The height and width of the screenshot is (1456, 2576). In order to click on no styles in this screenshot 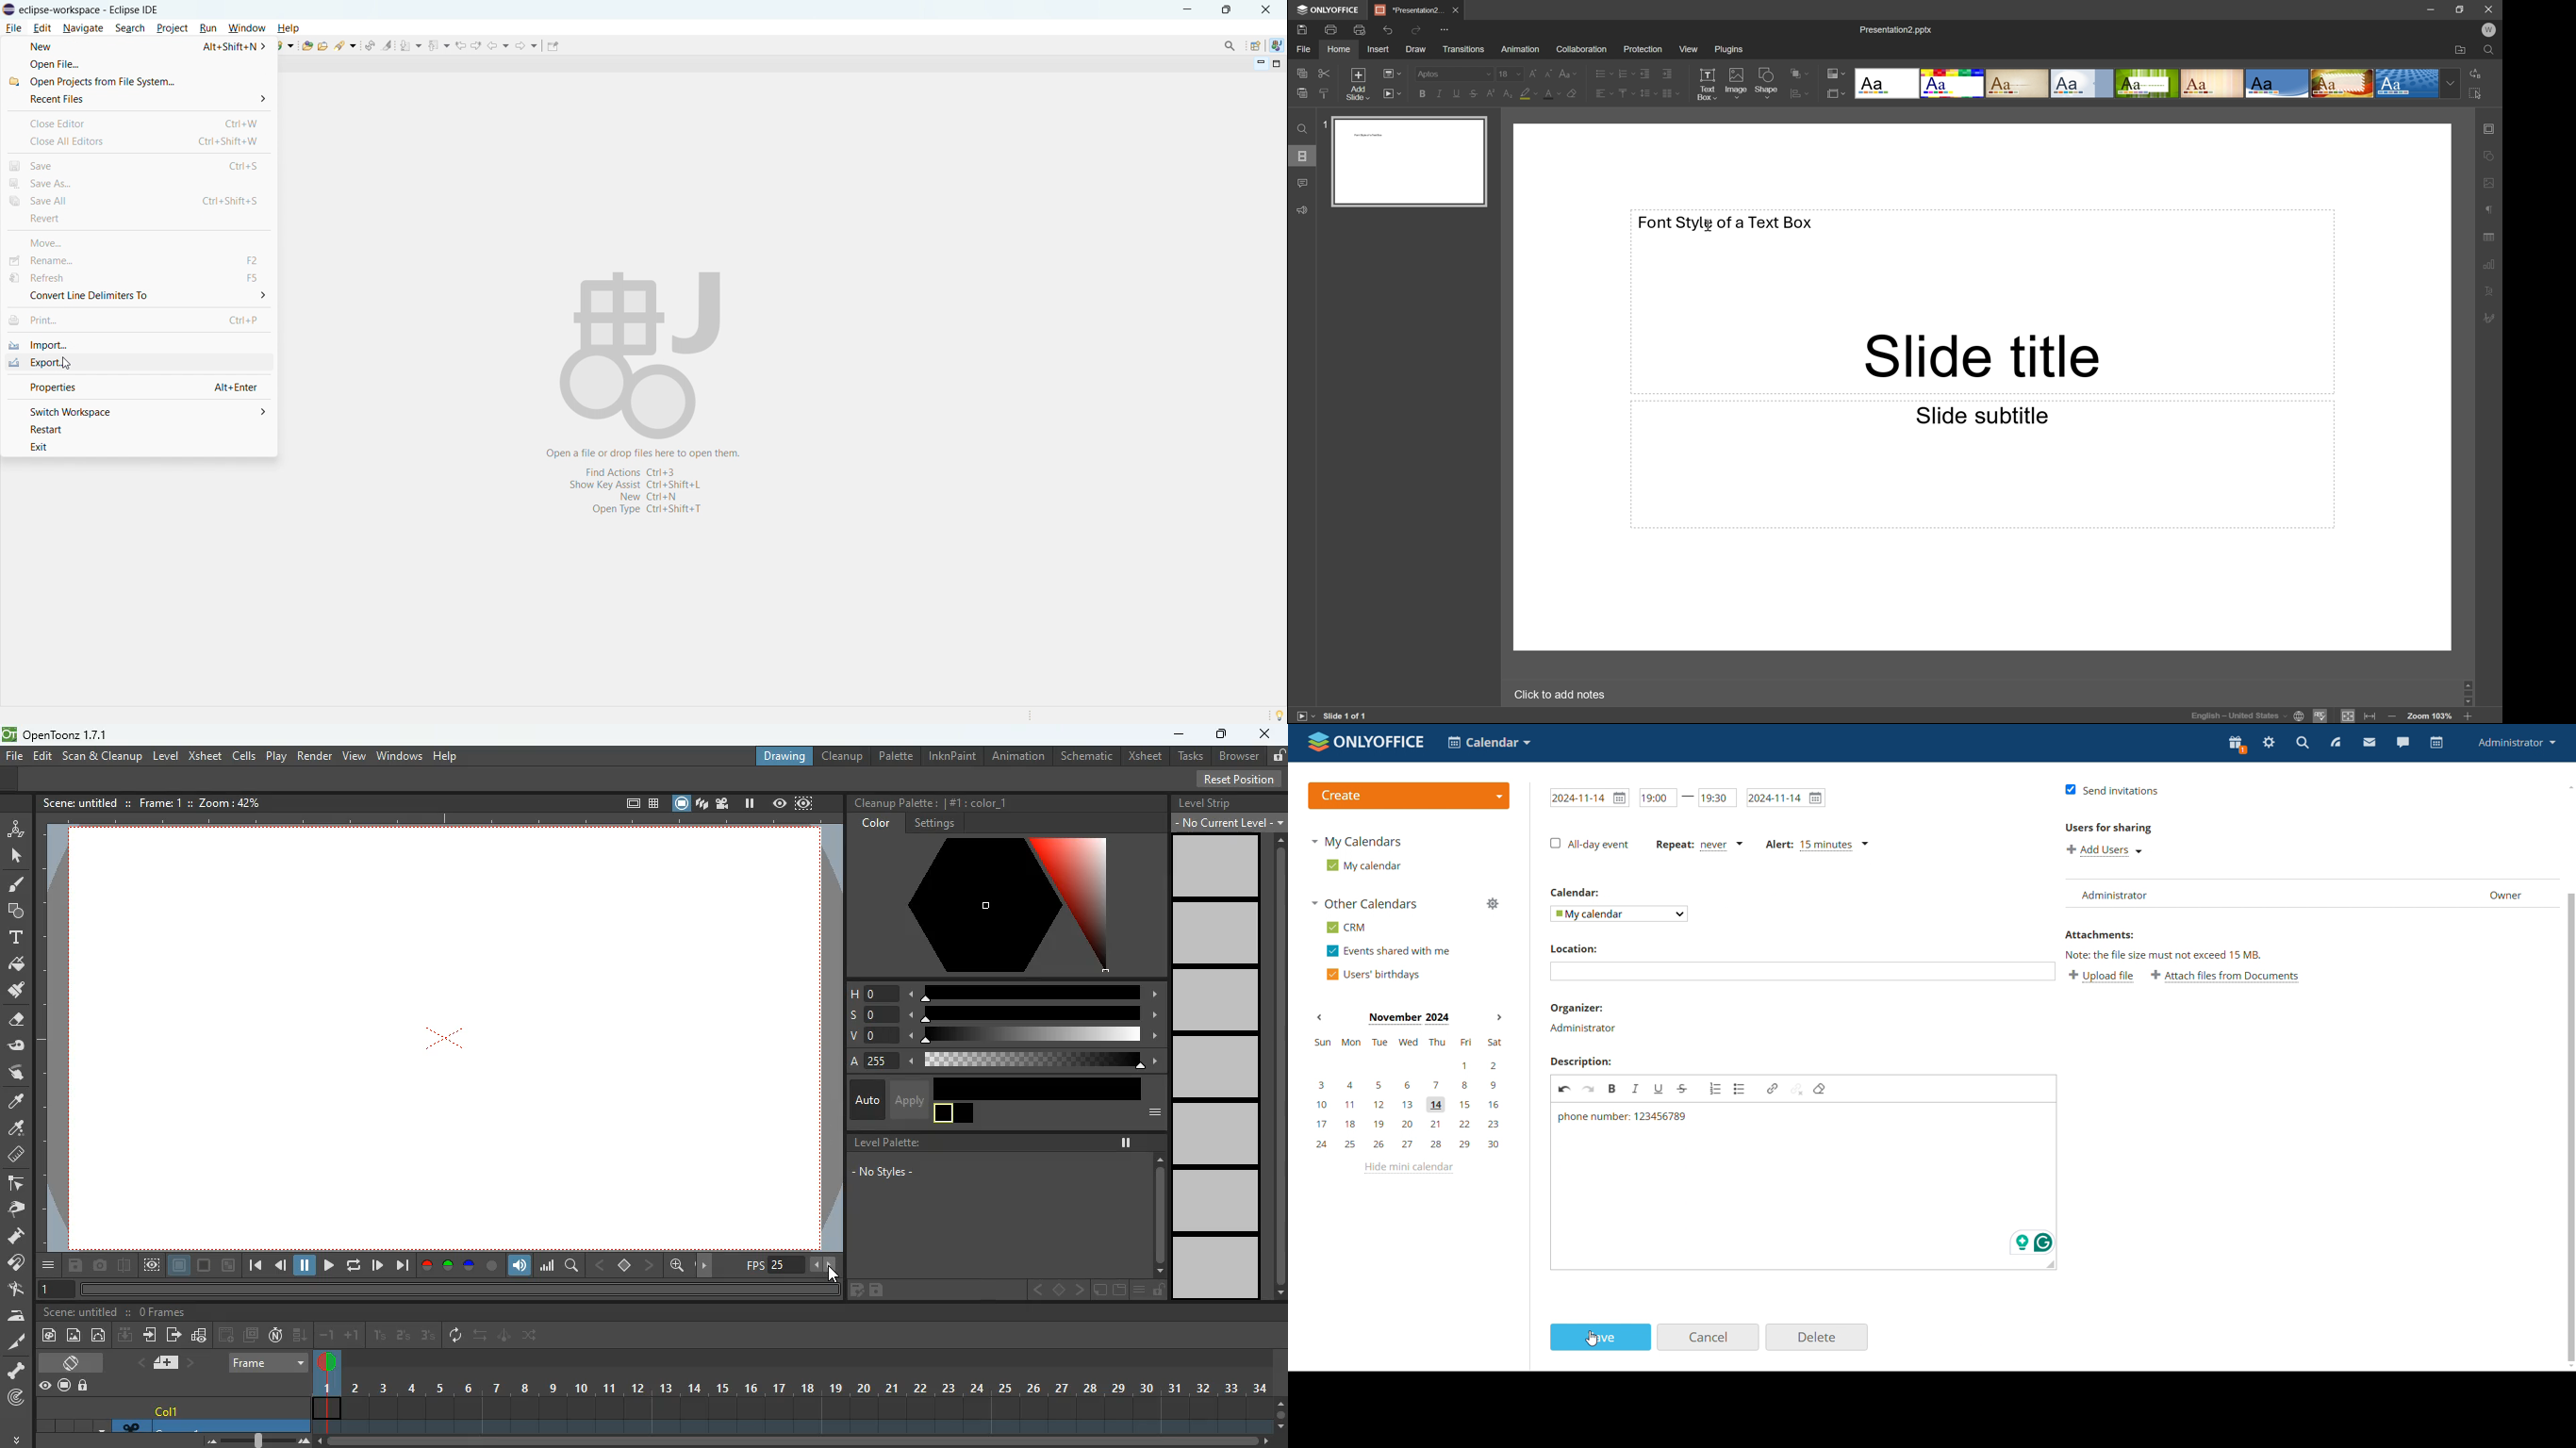, I will do `click(897, 1173)`.